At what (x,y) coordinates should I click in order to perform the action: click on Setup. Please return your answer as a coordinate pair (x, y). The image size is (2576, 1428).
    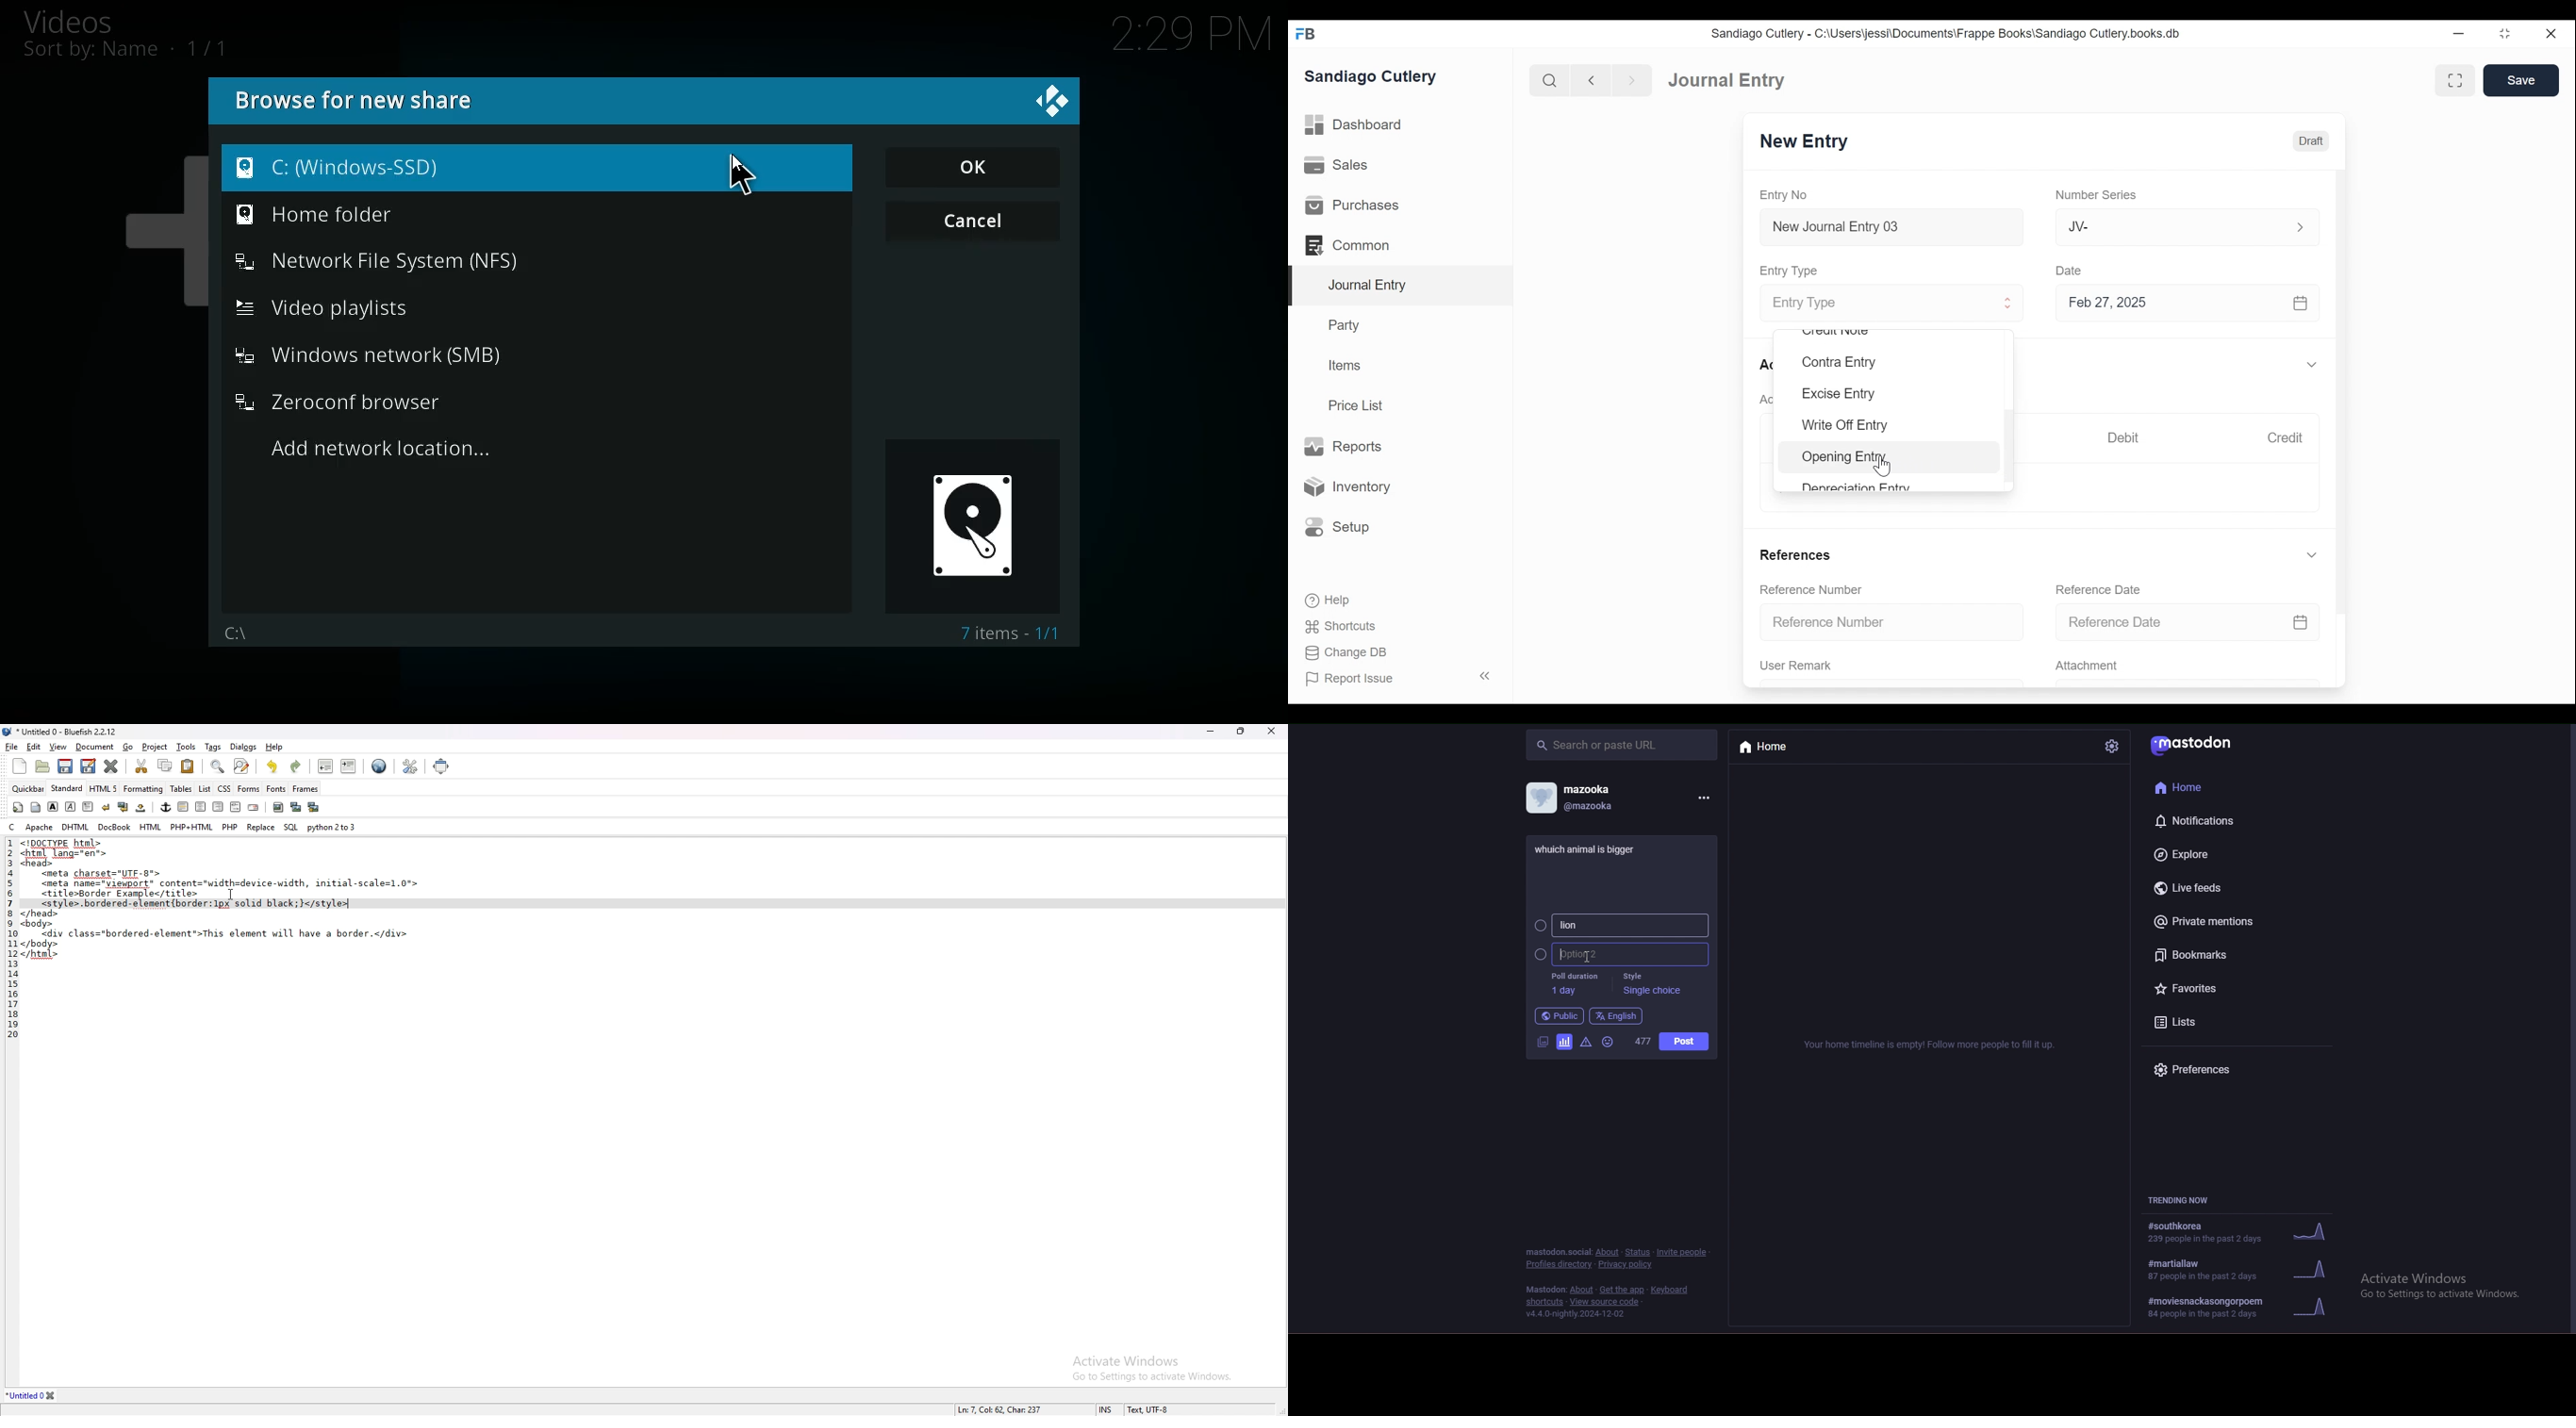
    Looking at the image, I should click on (1338, 528).